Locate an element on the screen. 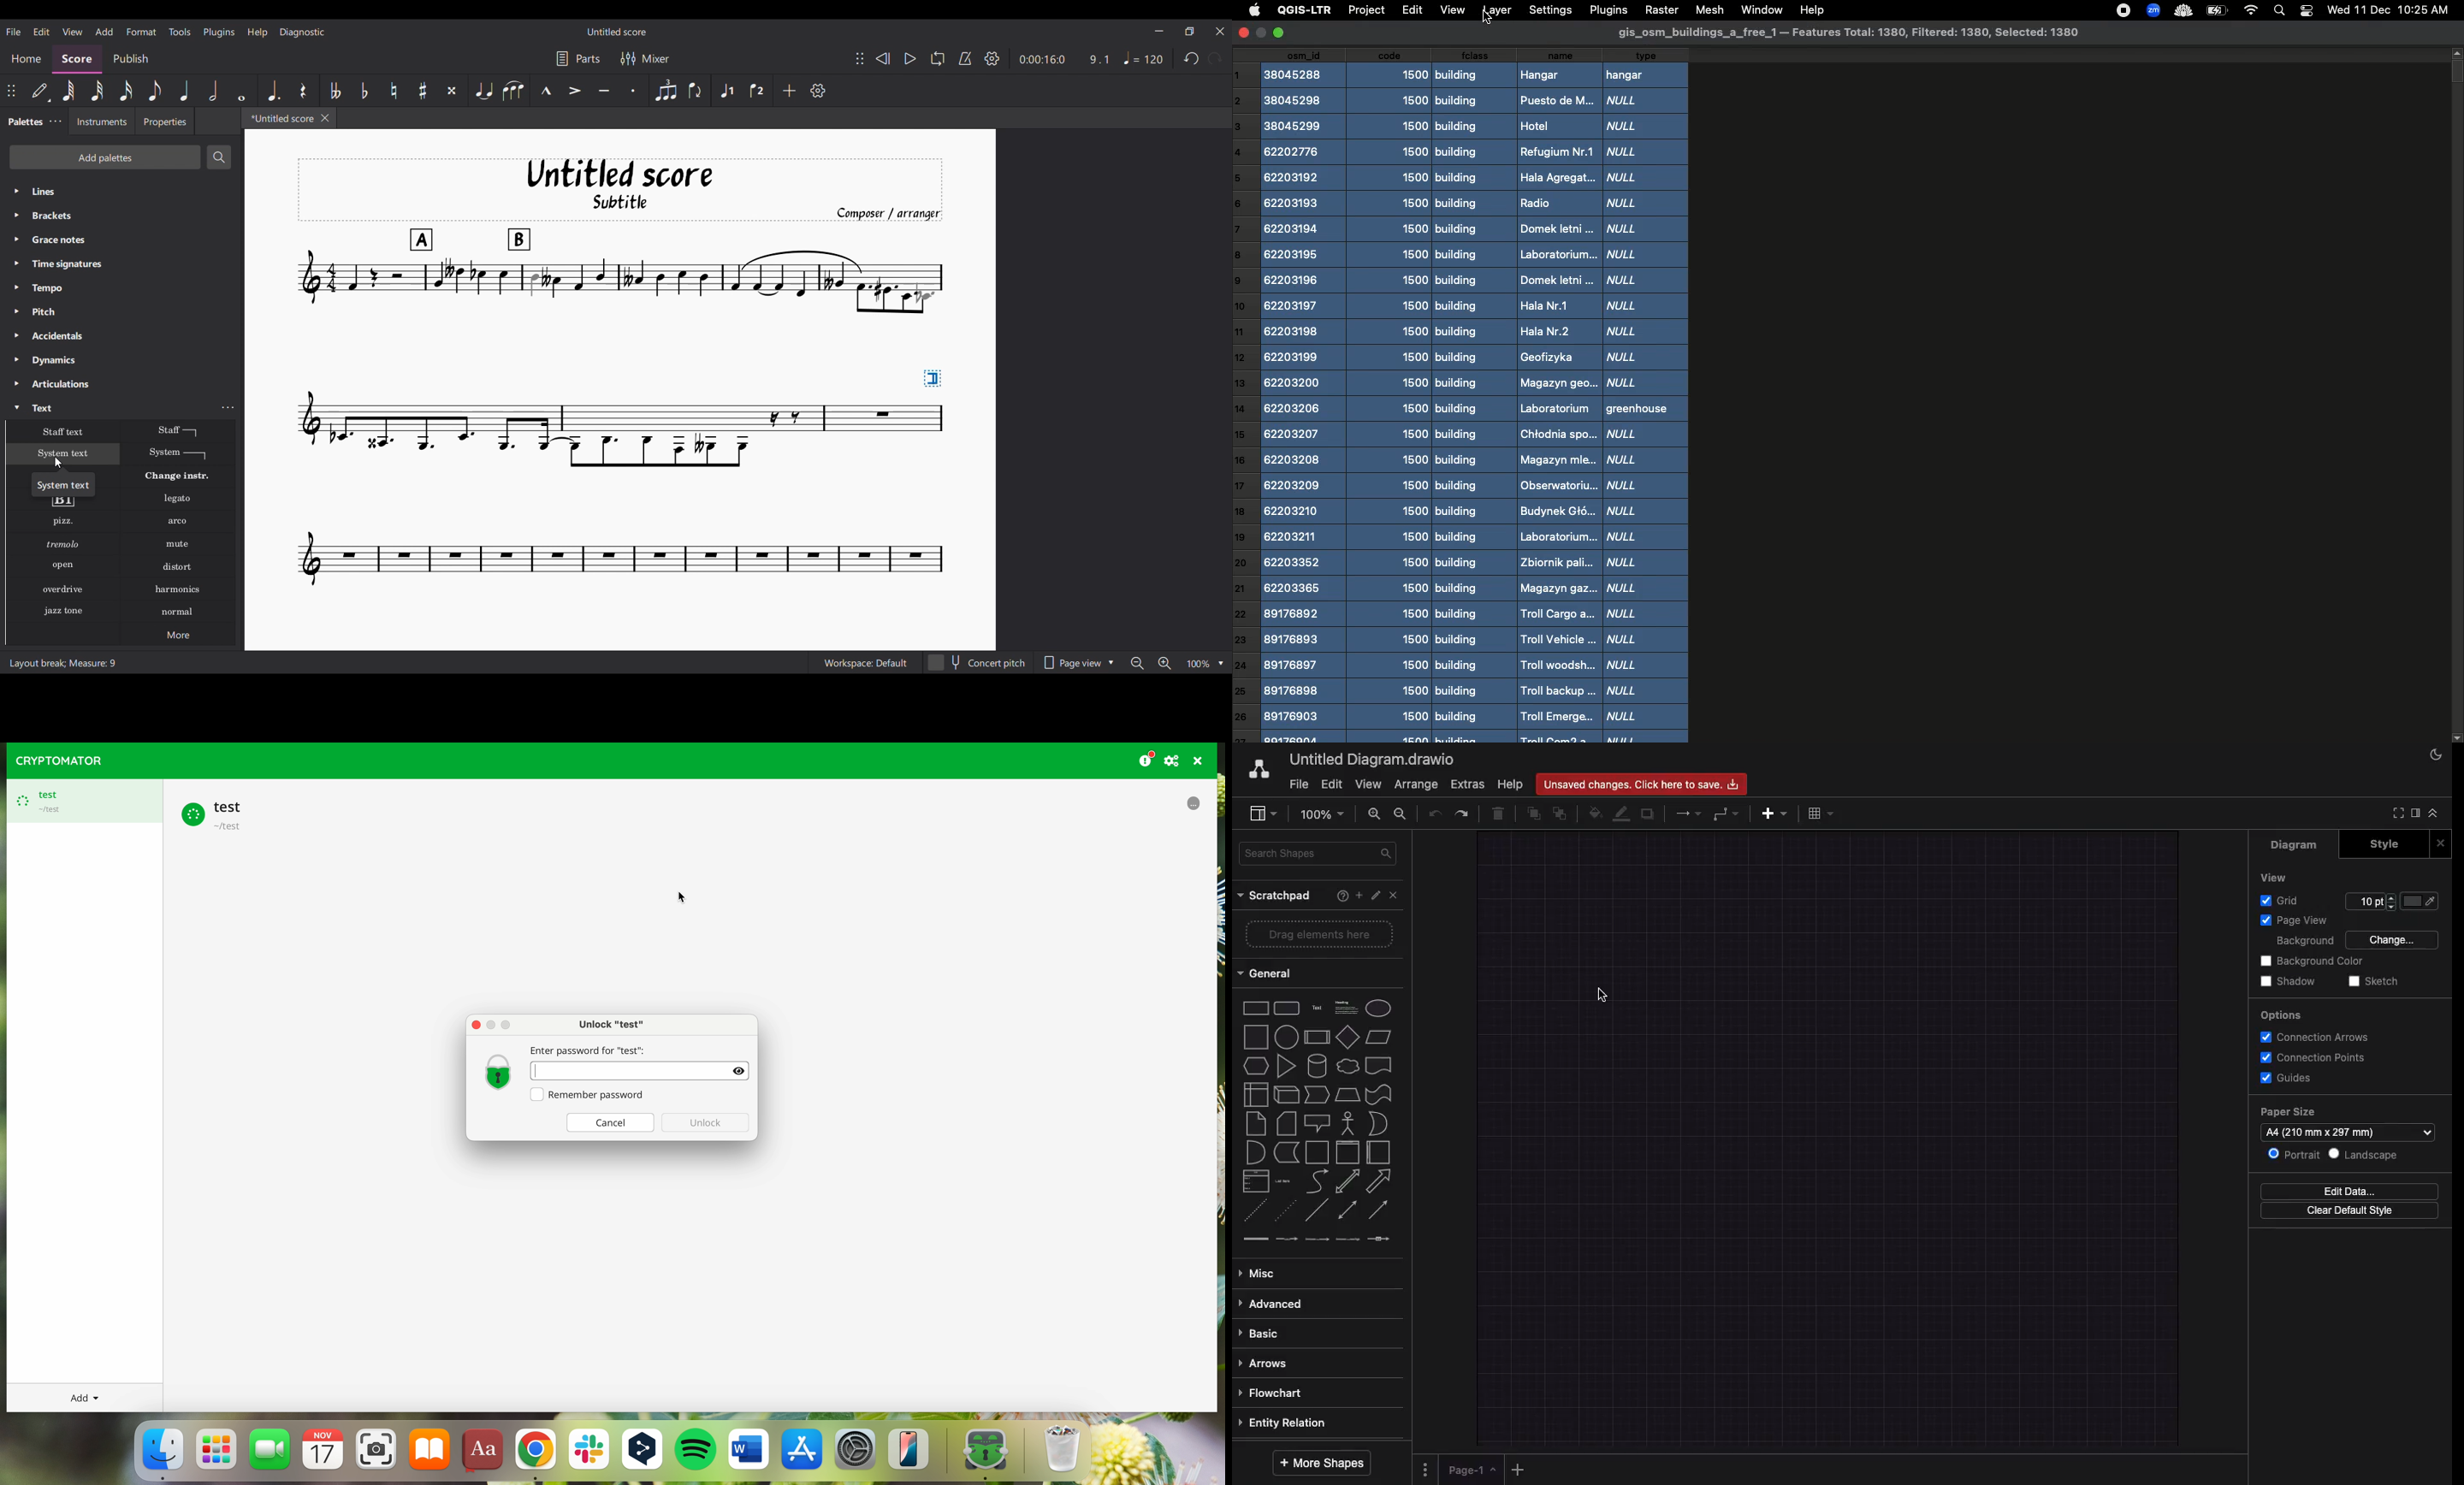 Image resolution: width=2464 pixels, height=1512 pixels. Change instr. is located at coordinates (177, 476).